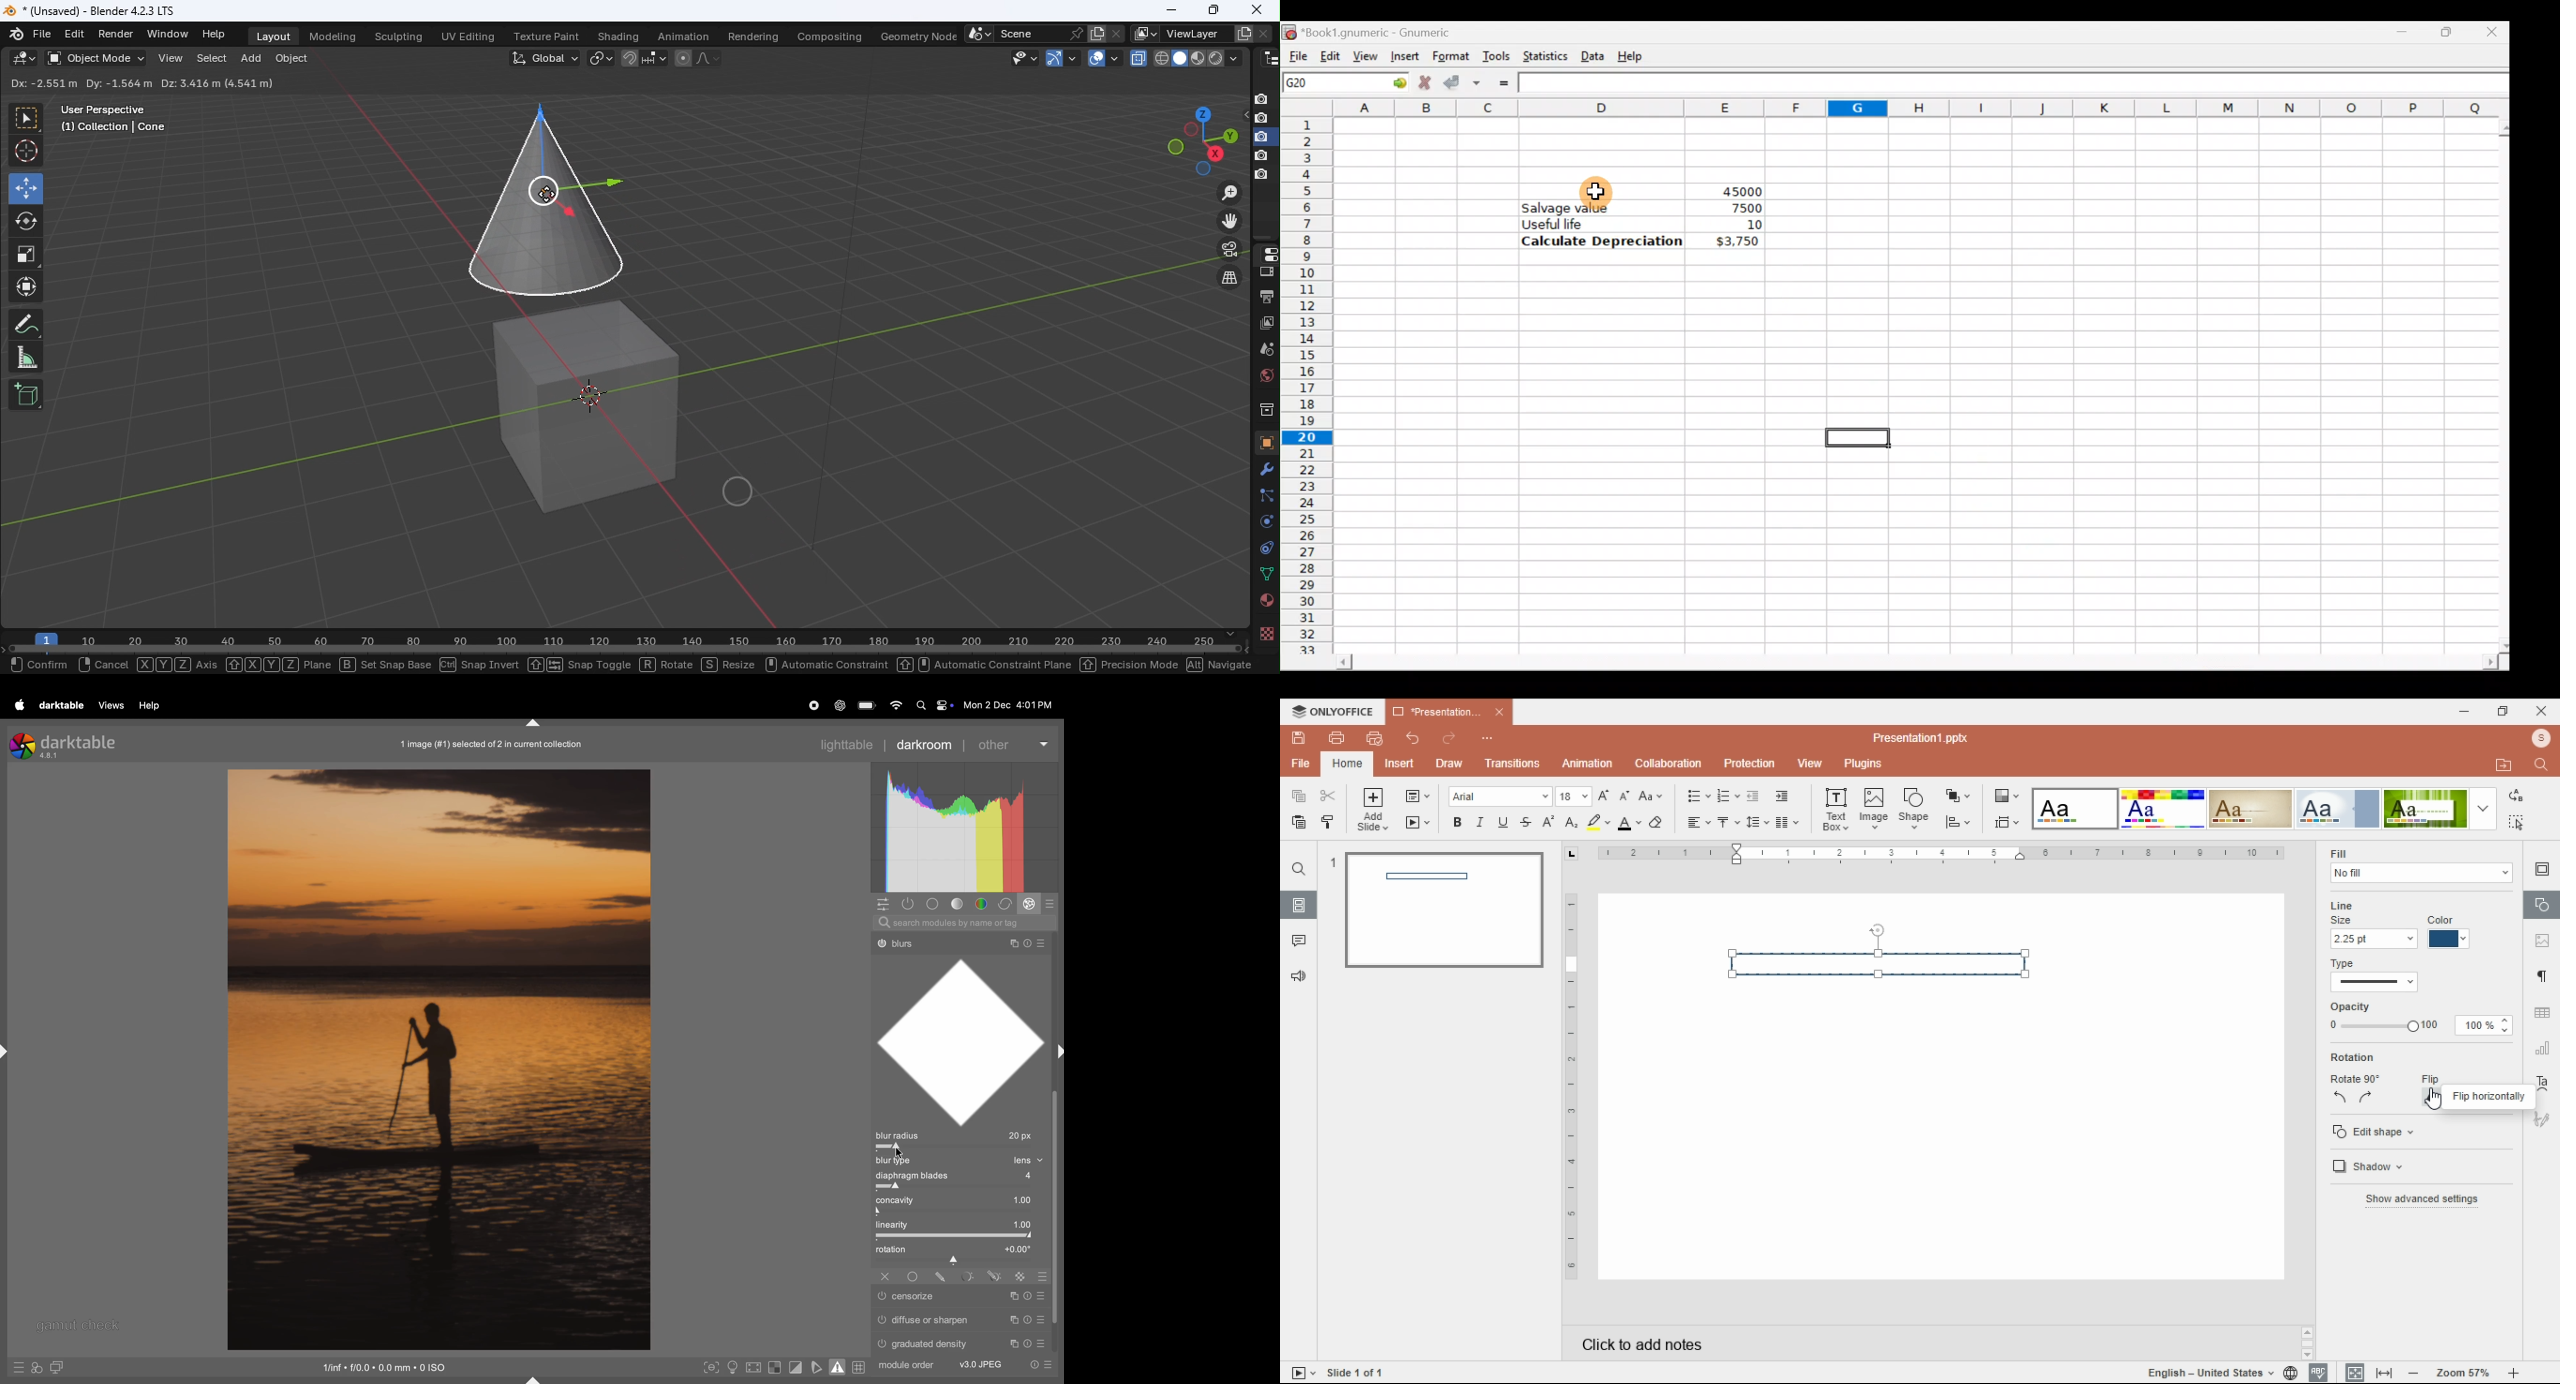 The image size is (2576, 1400). What do you see at coordinates (251, 61) in the screenshot?
I see `Add` at bounding box center [251, 61].